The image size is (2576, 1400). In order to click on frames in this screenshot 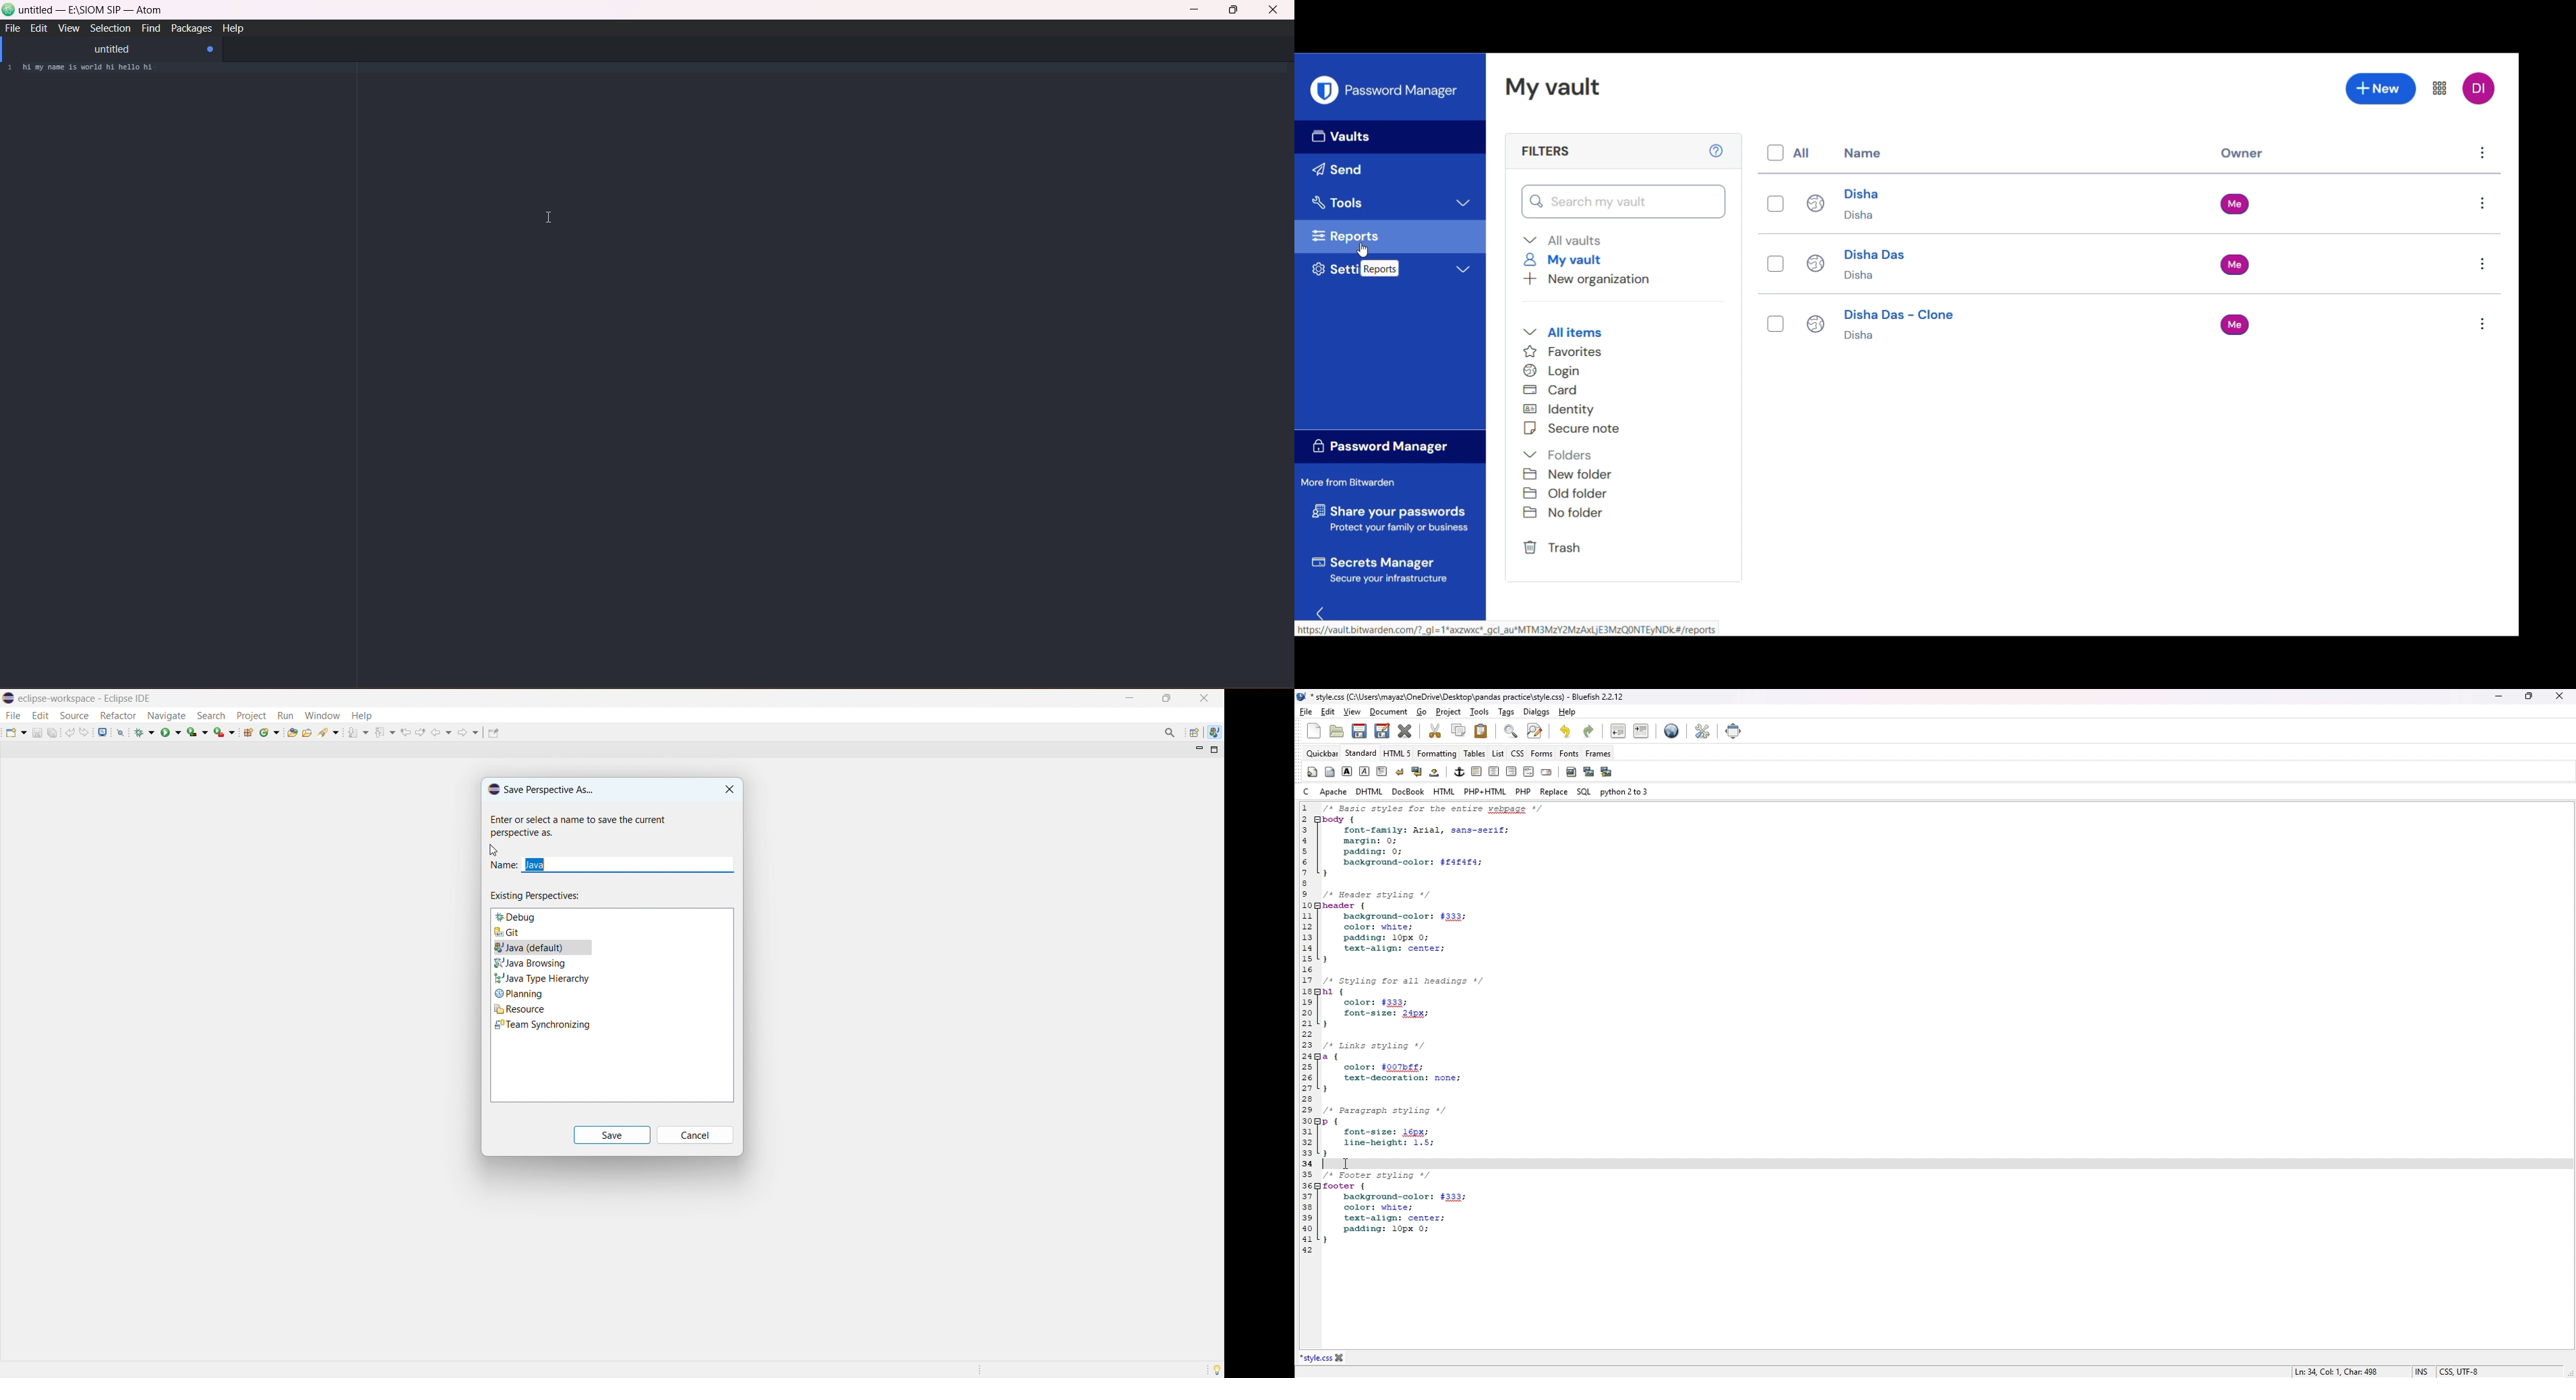, I will do `click(1599, 753)`.